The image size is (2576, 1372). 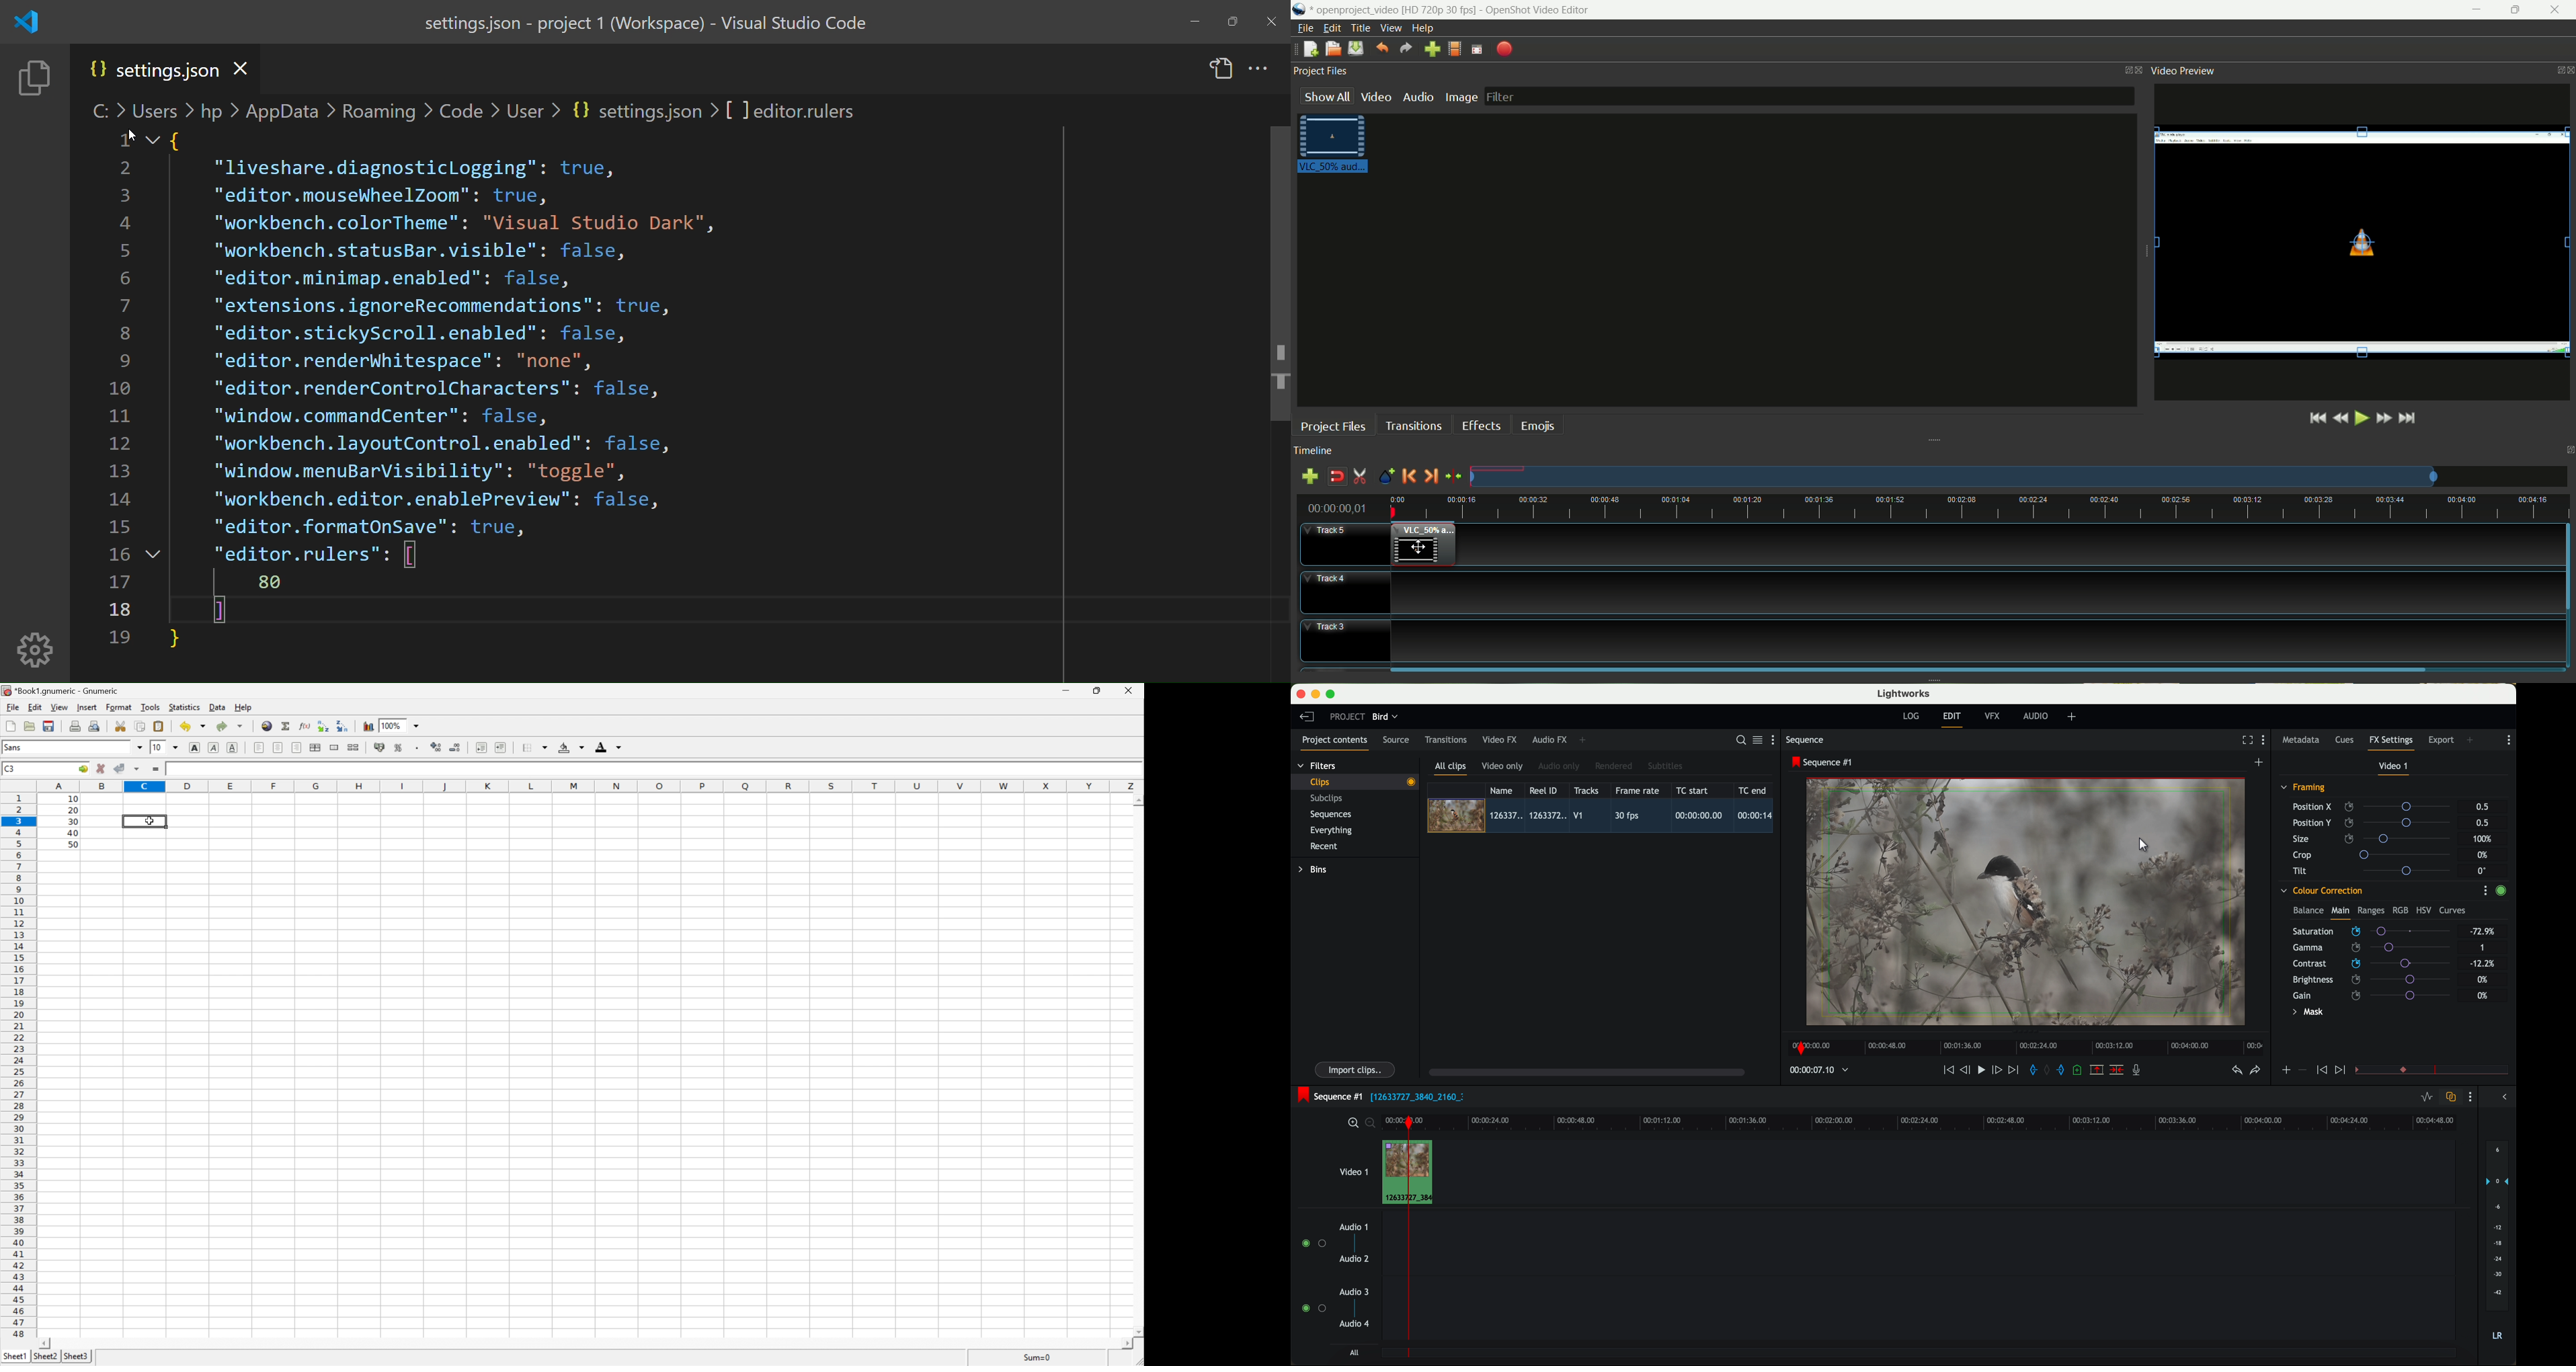 What do you see at coordinates (304, 725) in the screenshot?
I see `Edit a function in current cell` at bounding box center [304, 725].